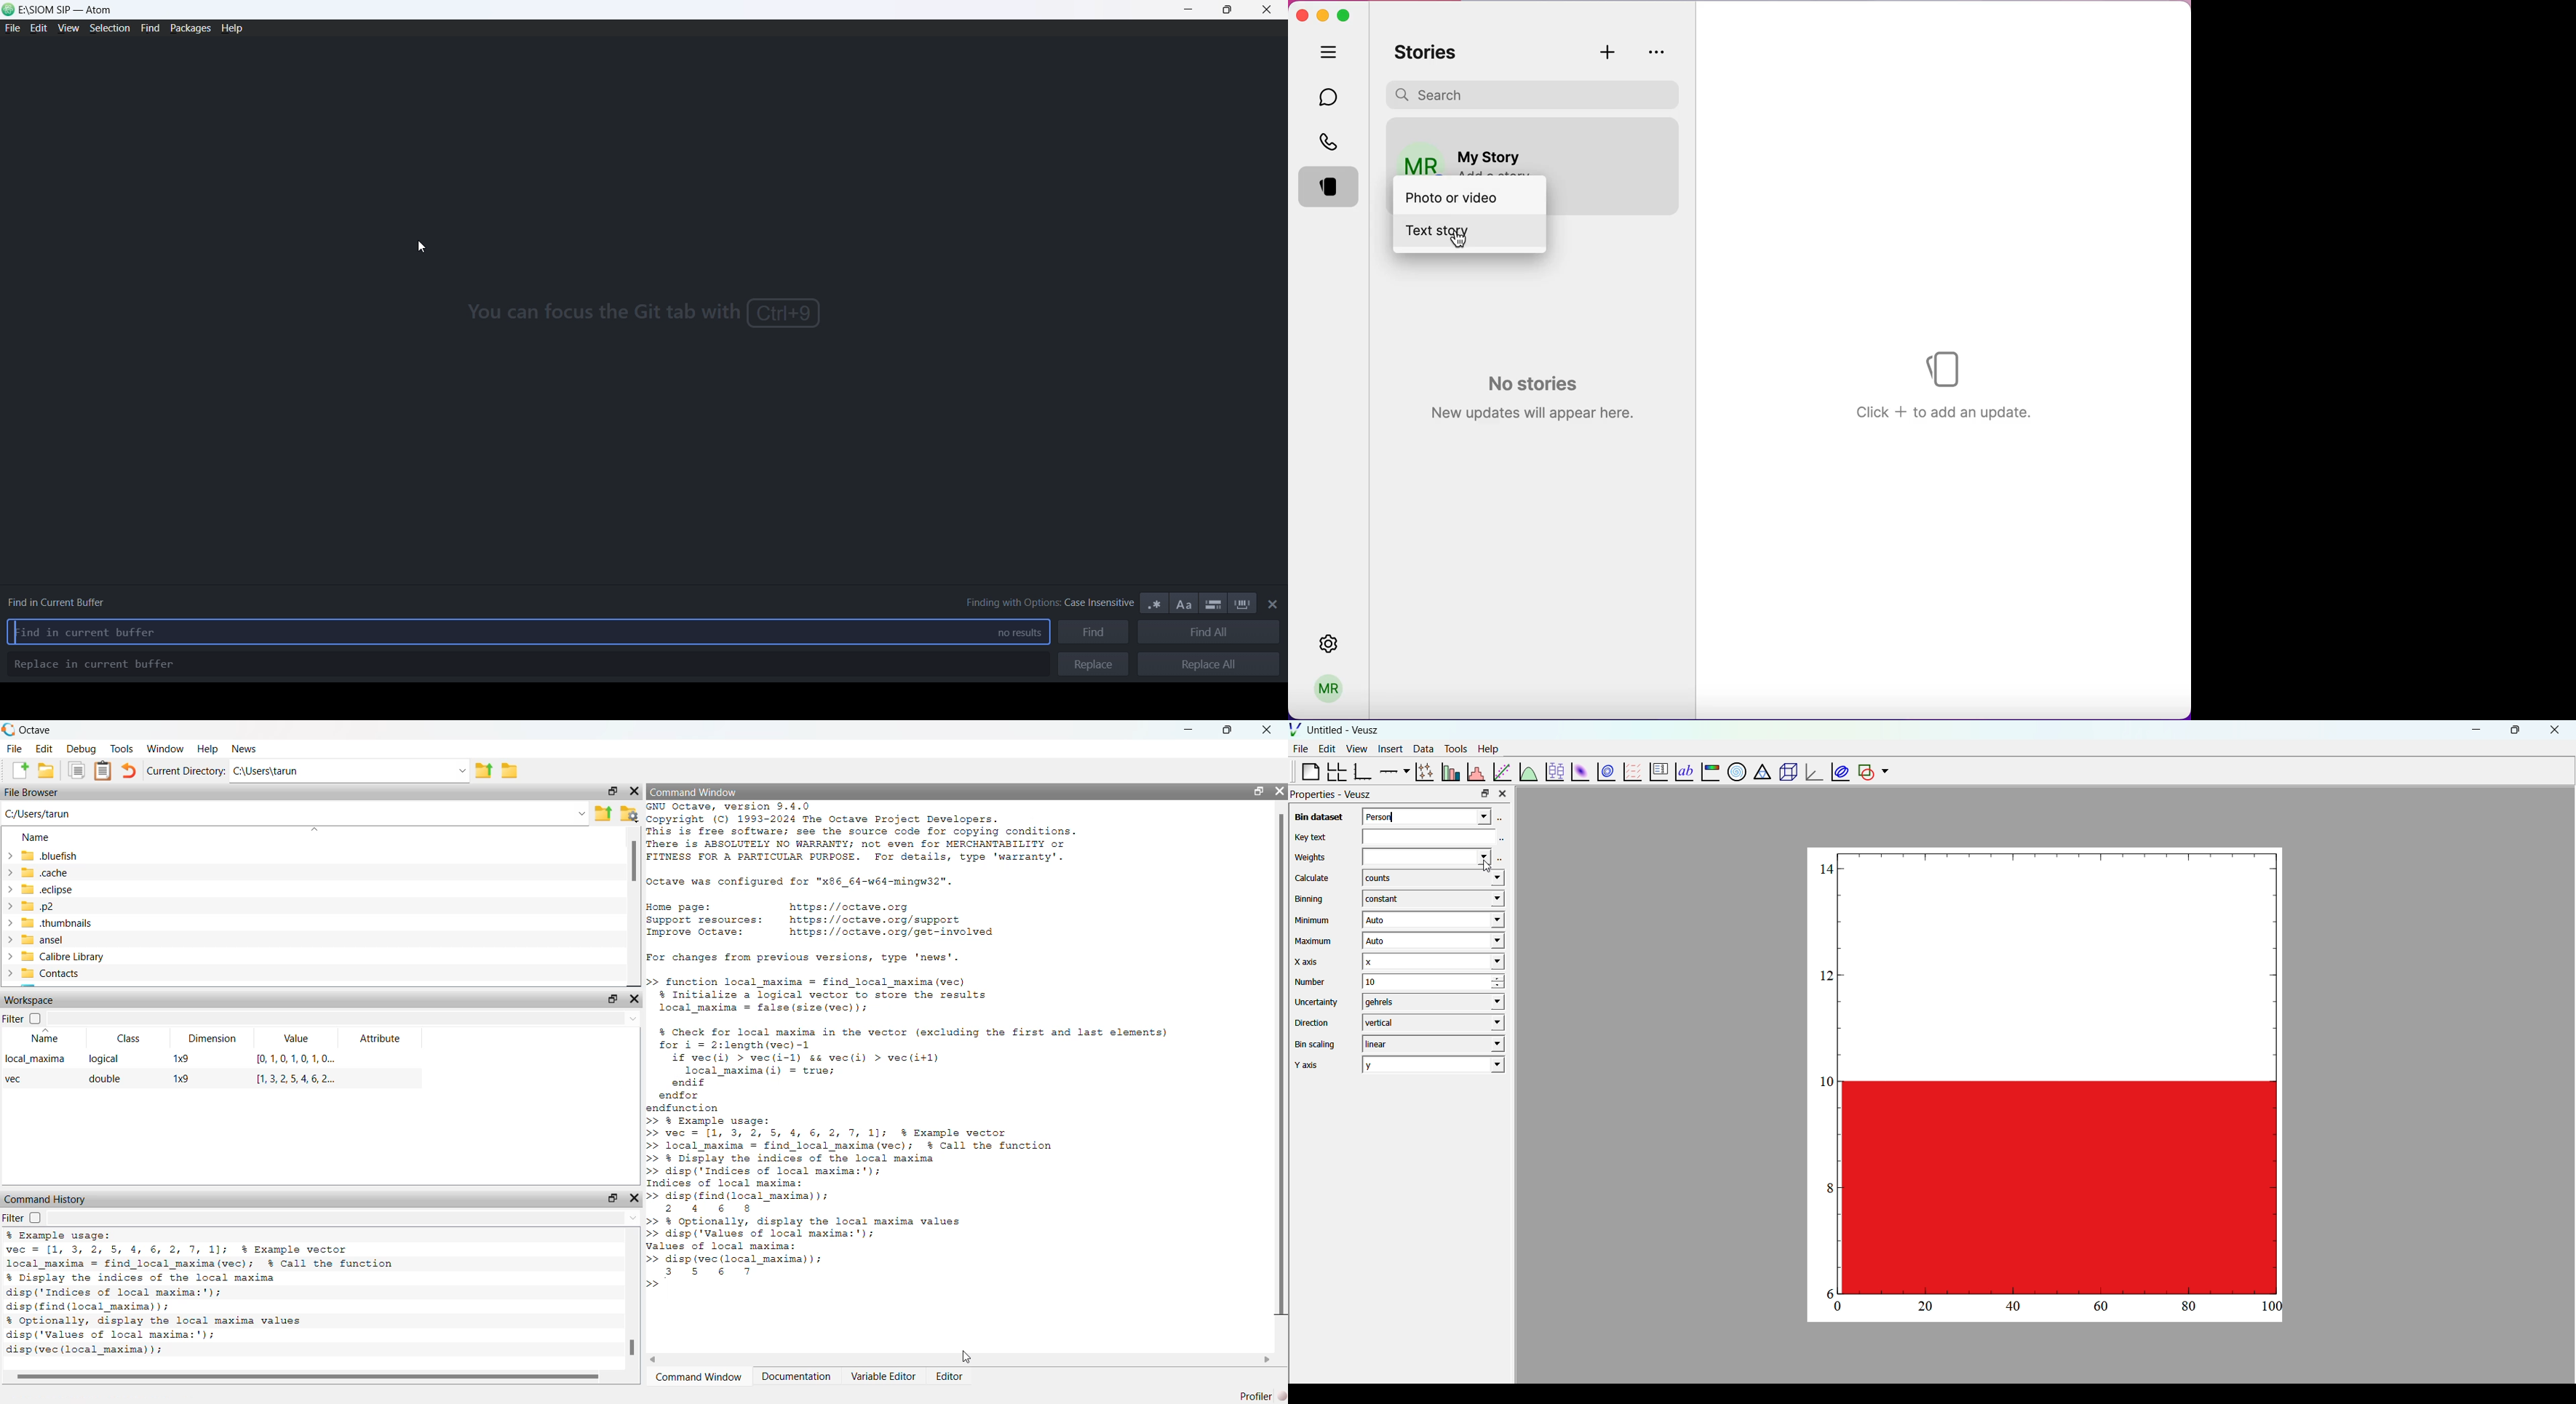 The width and height of the screenshot is (2576, 1428). I want to click on Enter text to filter the command history, so click(345, 1217).